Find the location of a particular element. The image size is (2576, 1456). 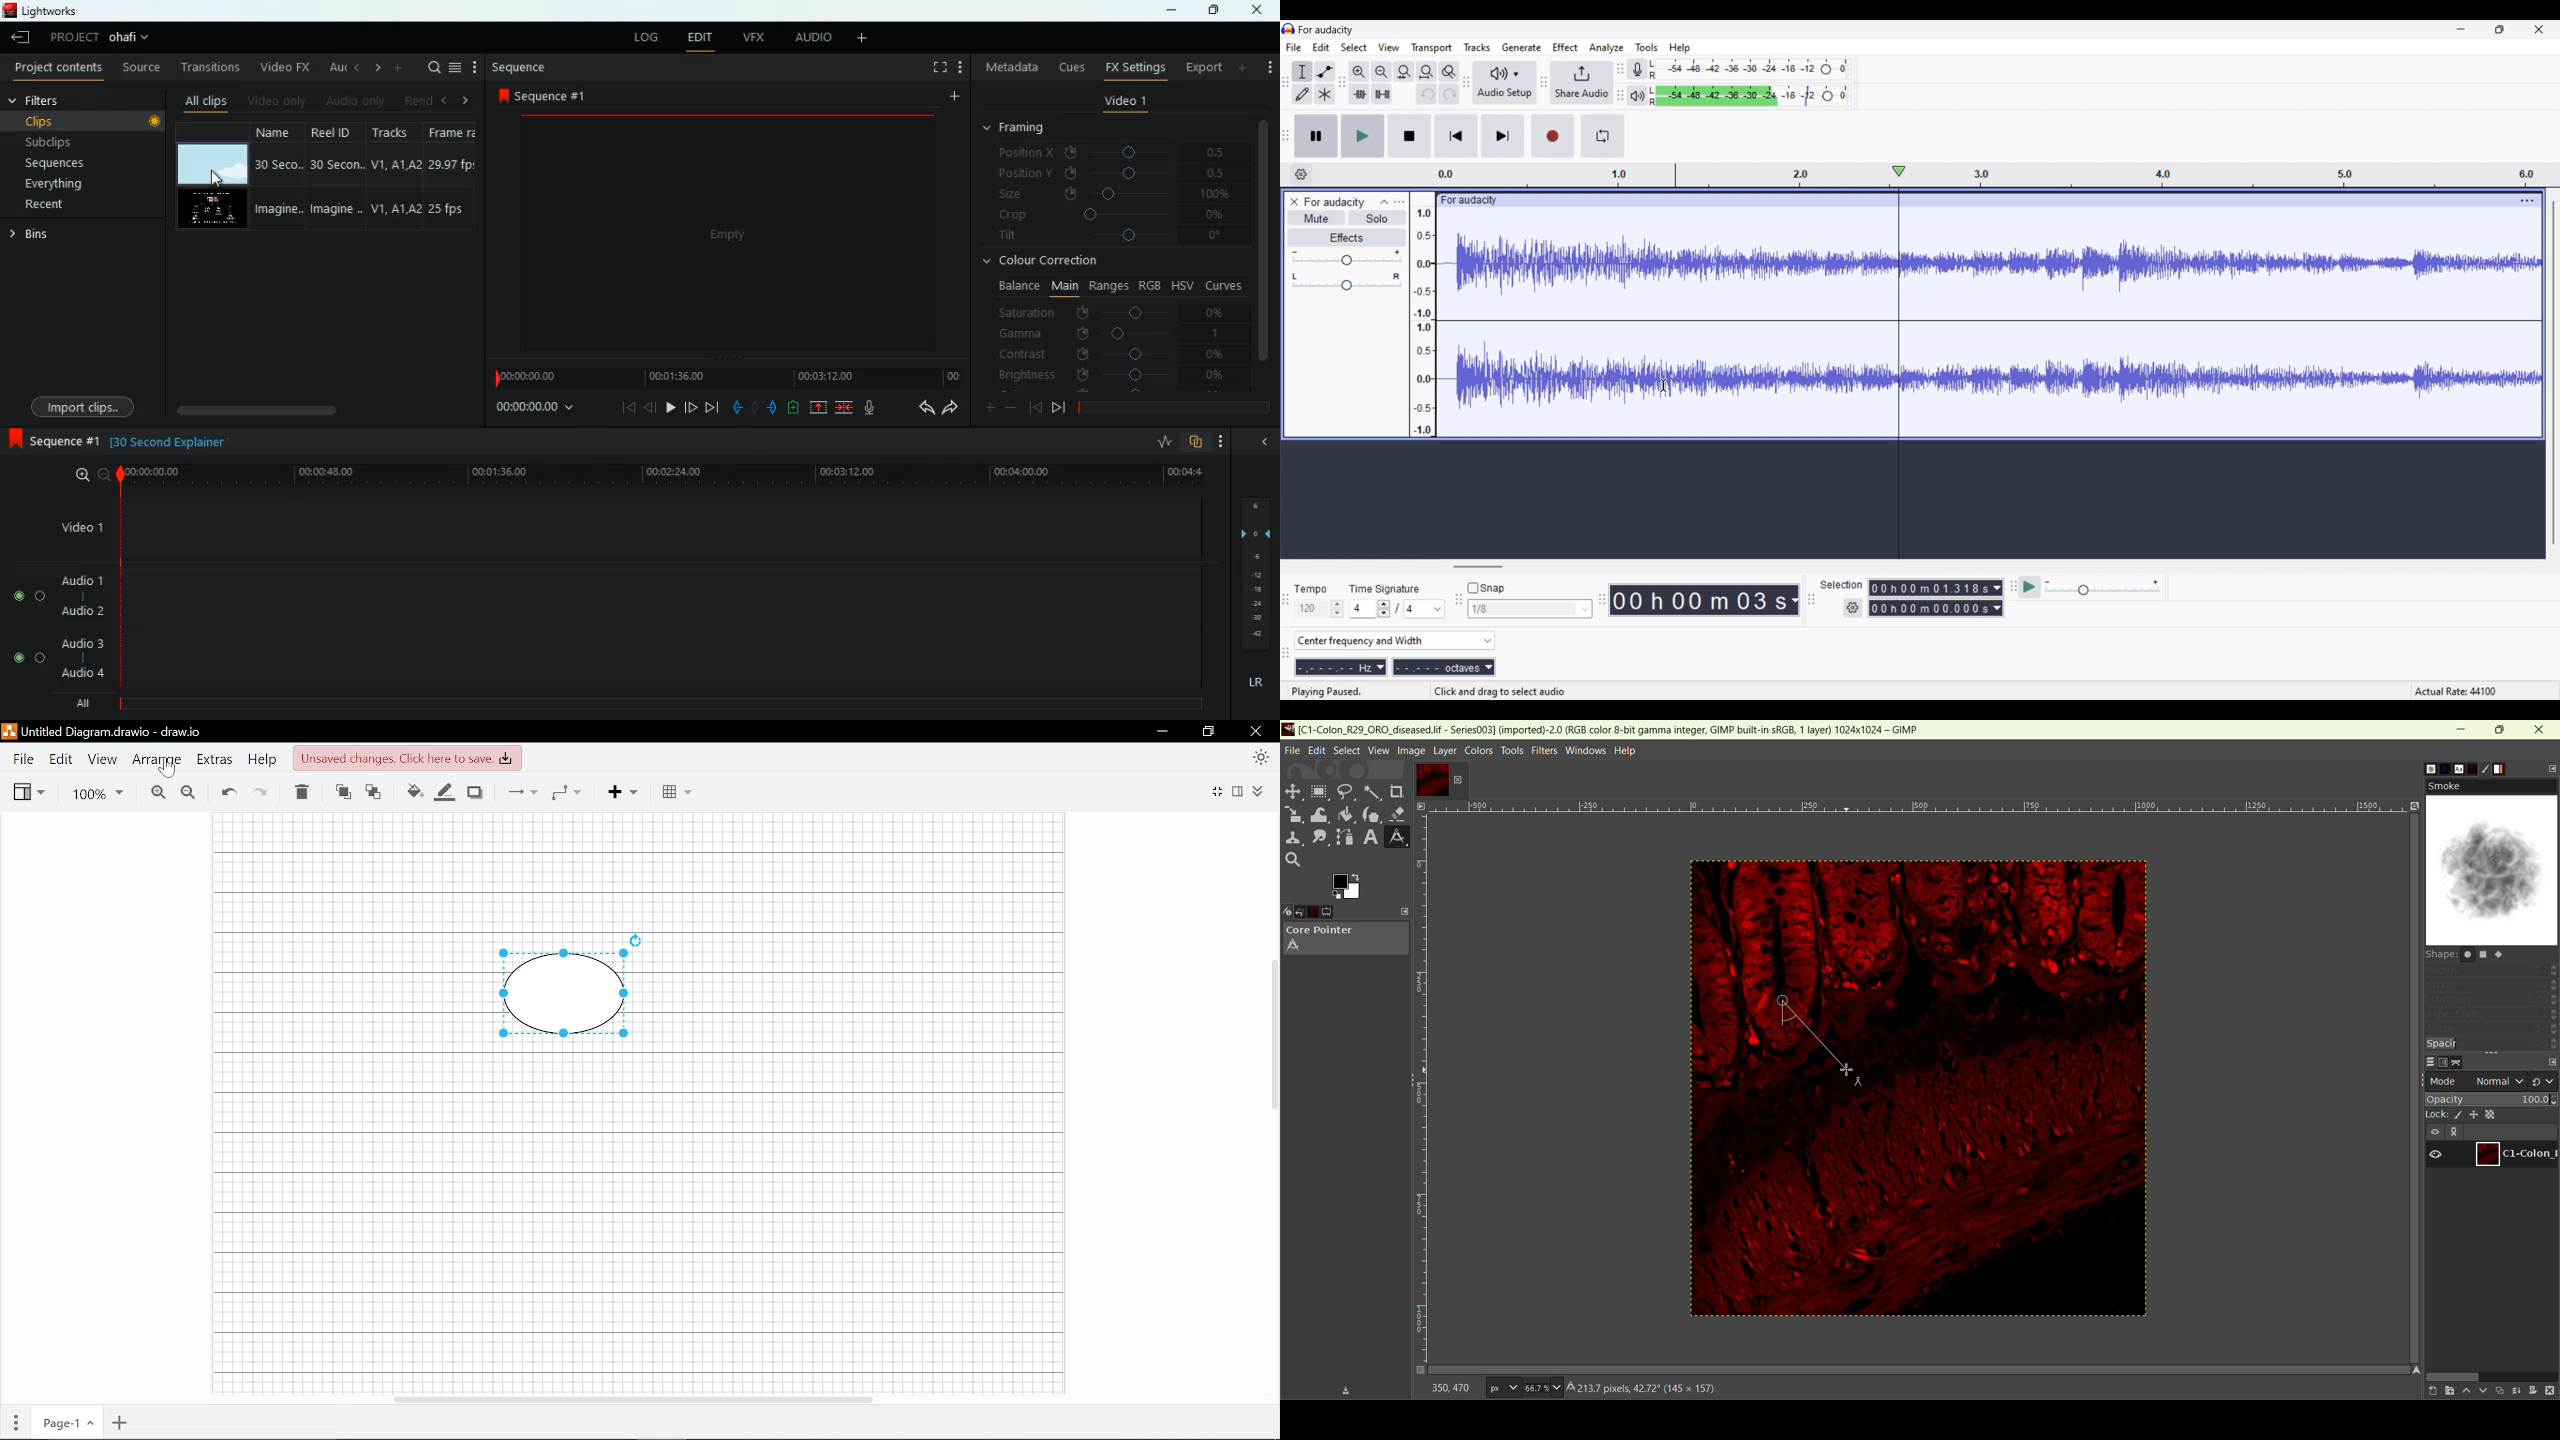

Diagram in the canvas is located at coordinates (557, 996).